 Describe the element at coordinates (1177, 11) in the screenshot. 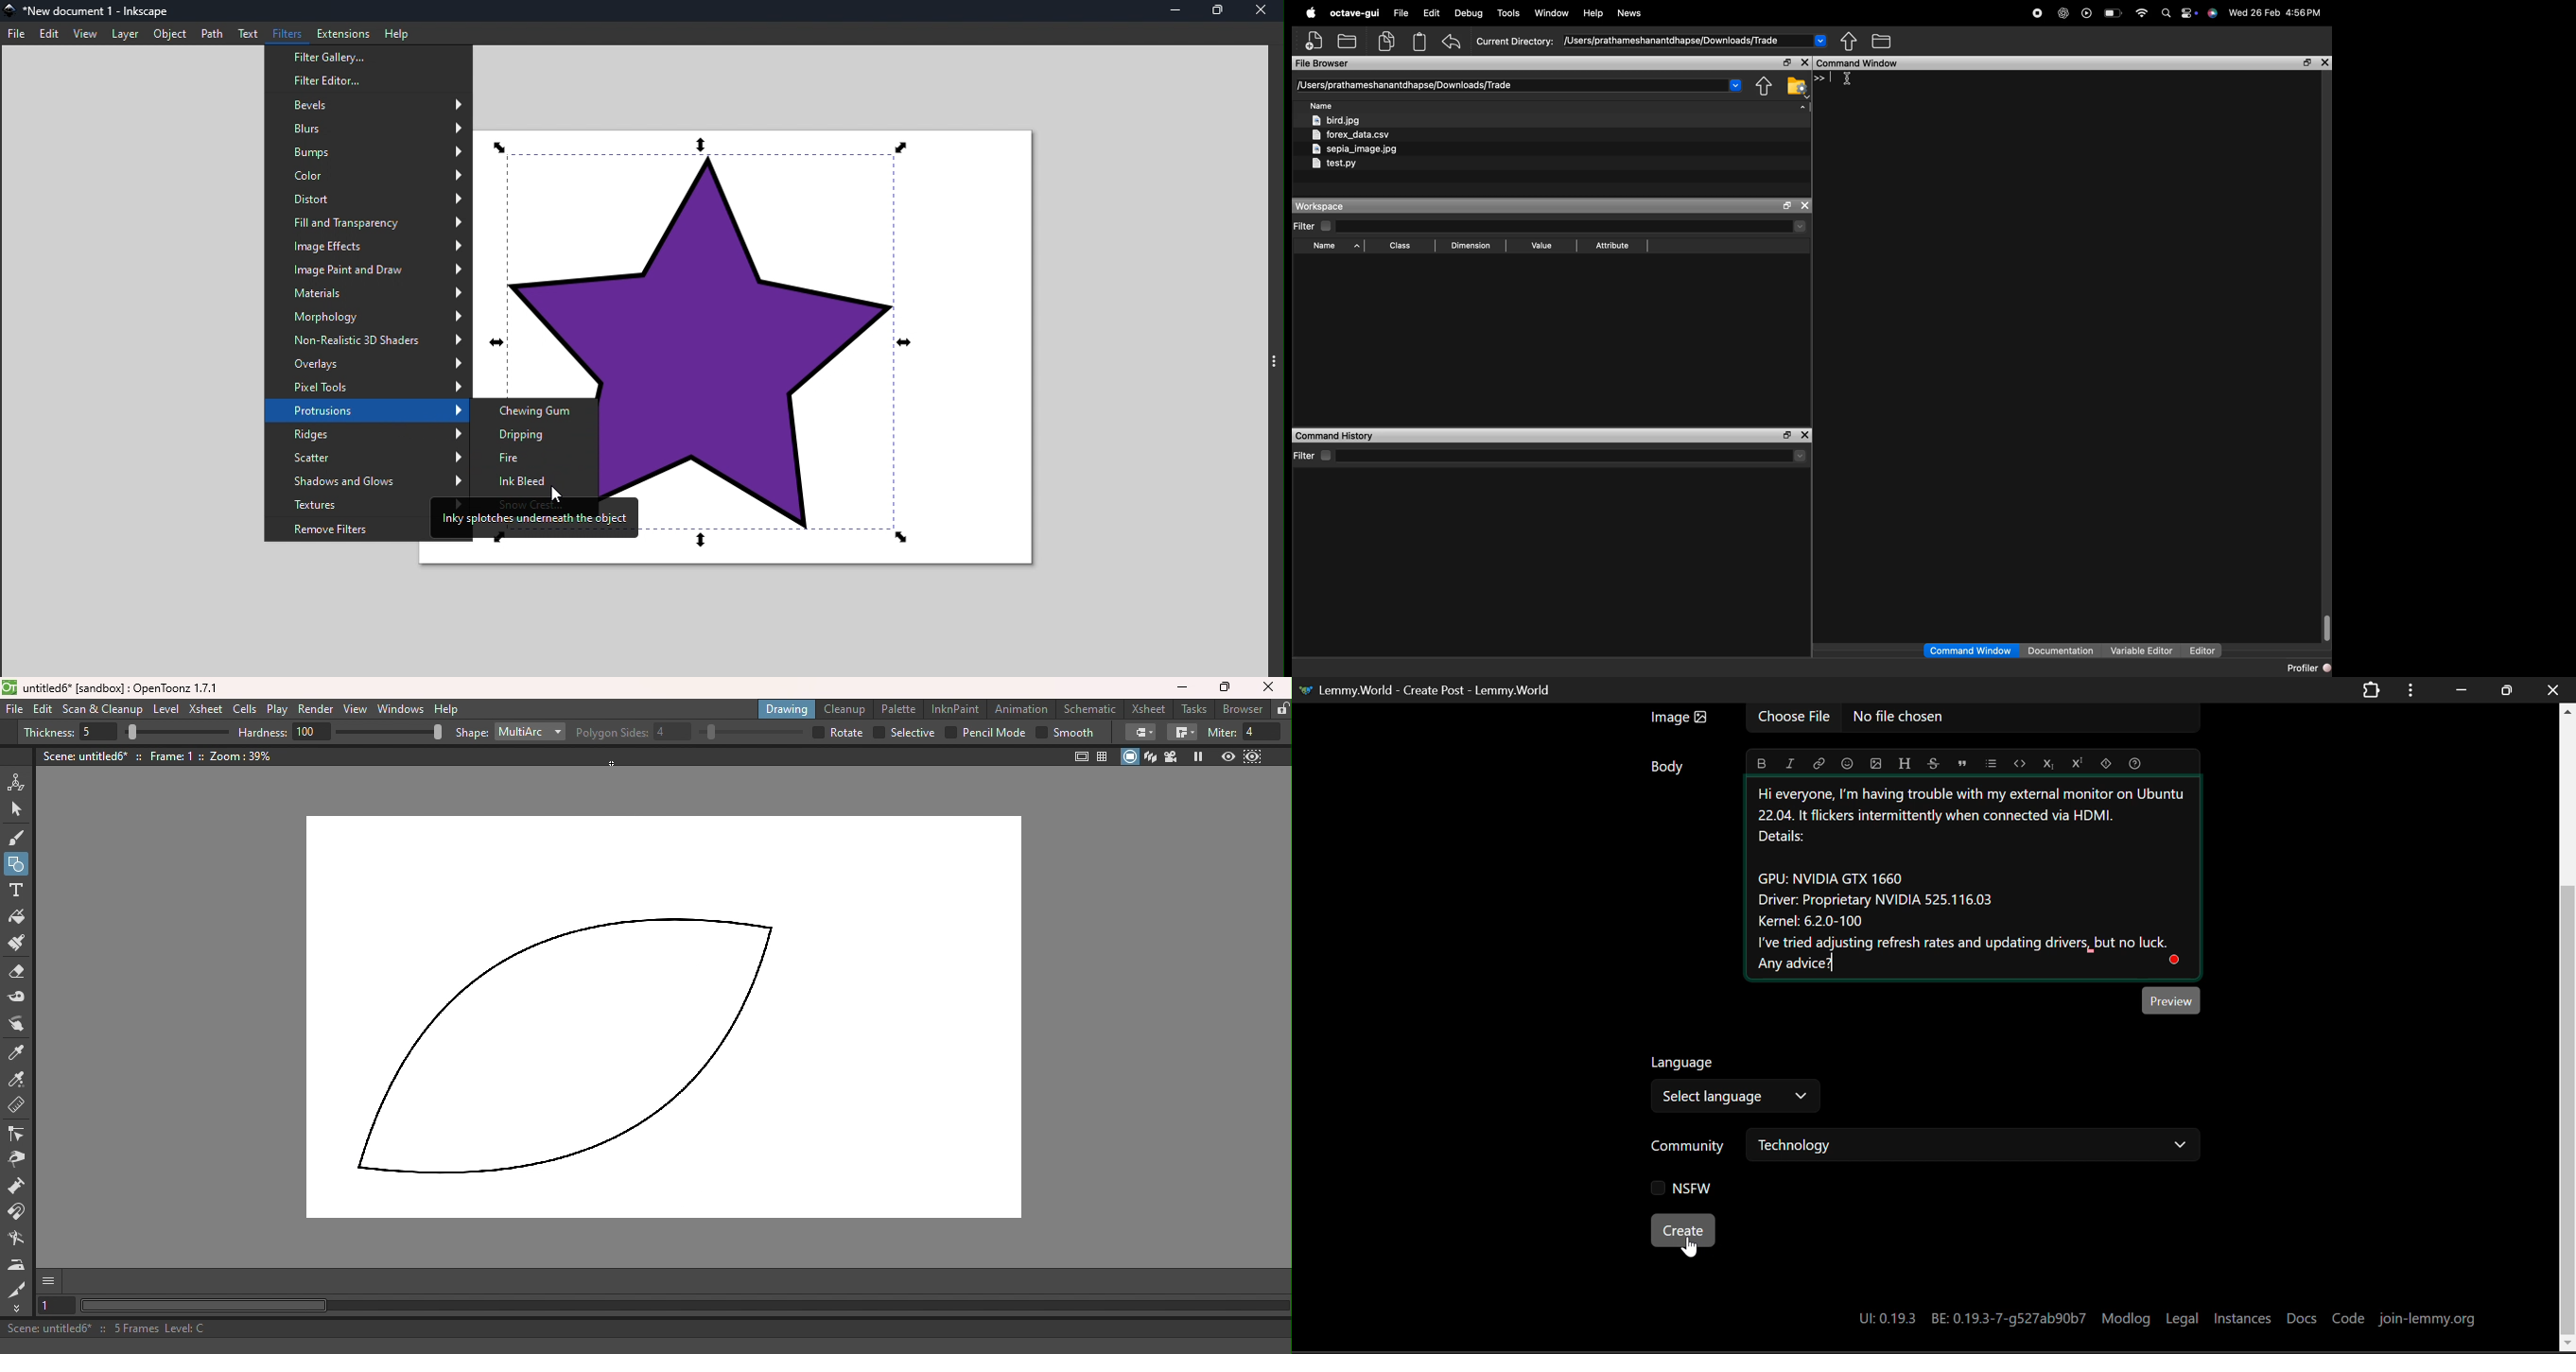

I see `Minimize` at that location.